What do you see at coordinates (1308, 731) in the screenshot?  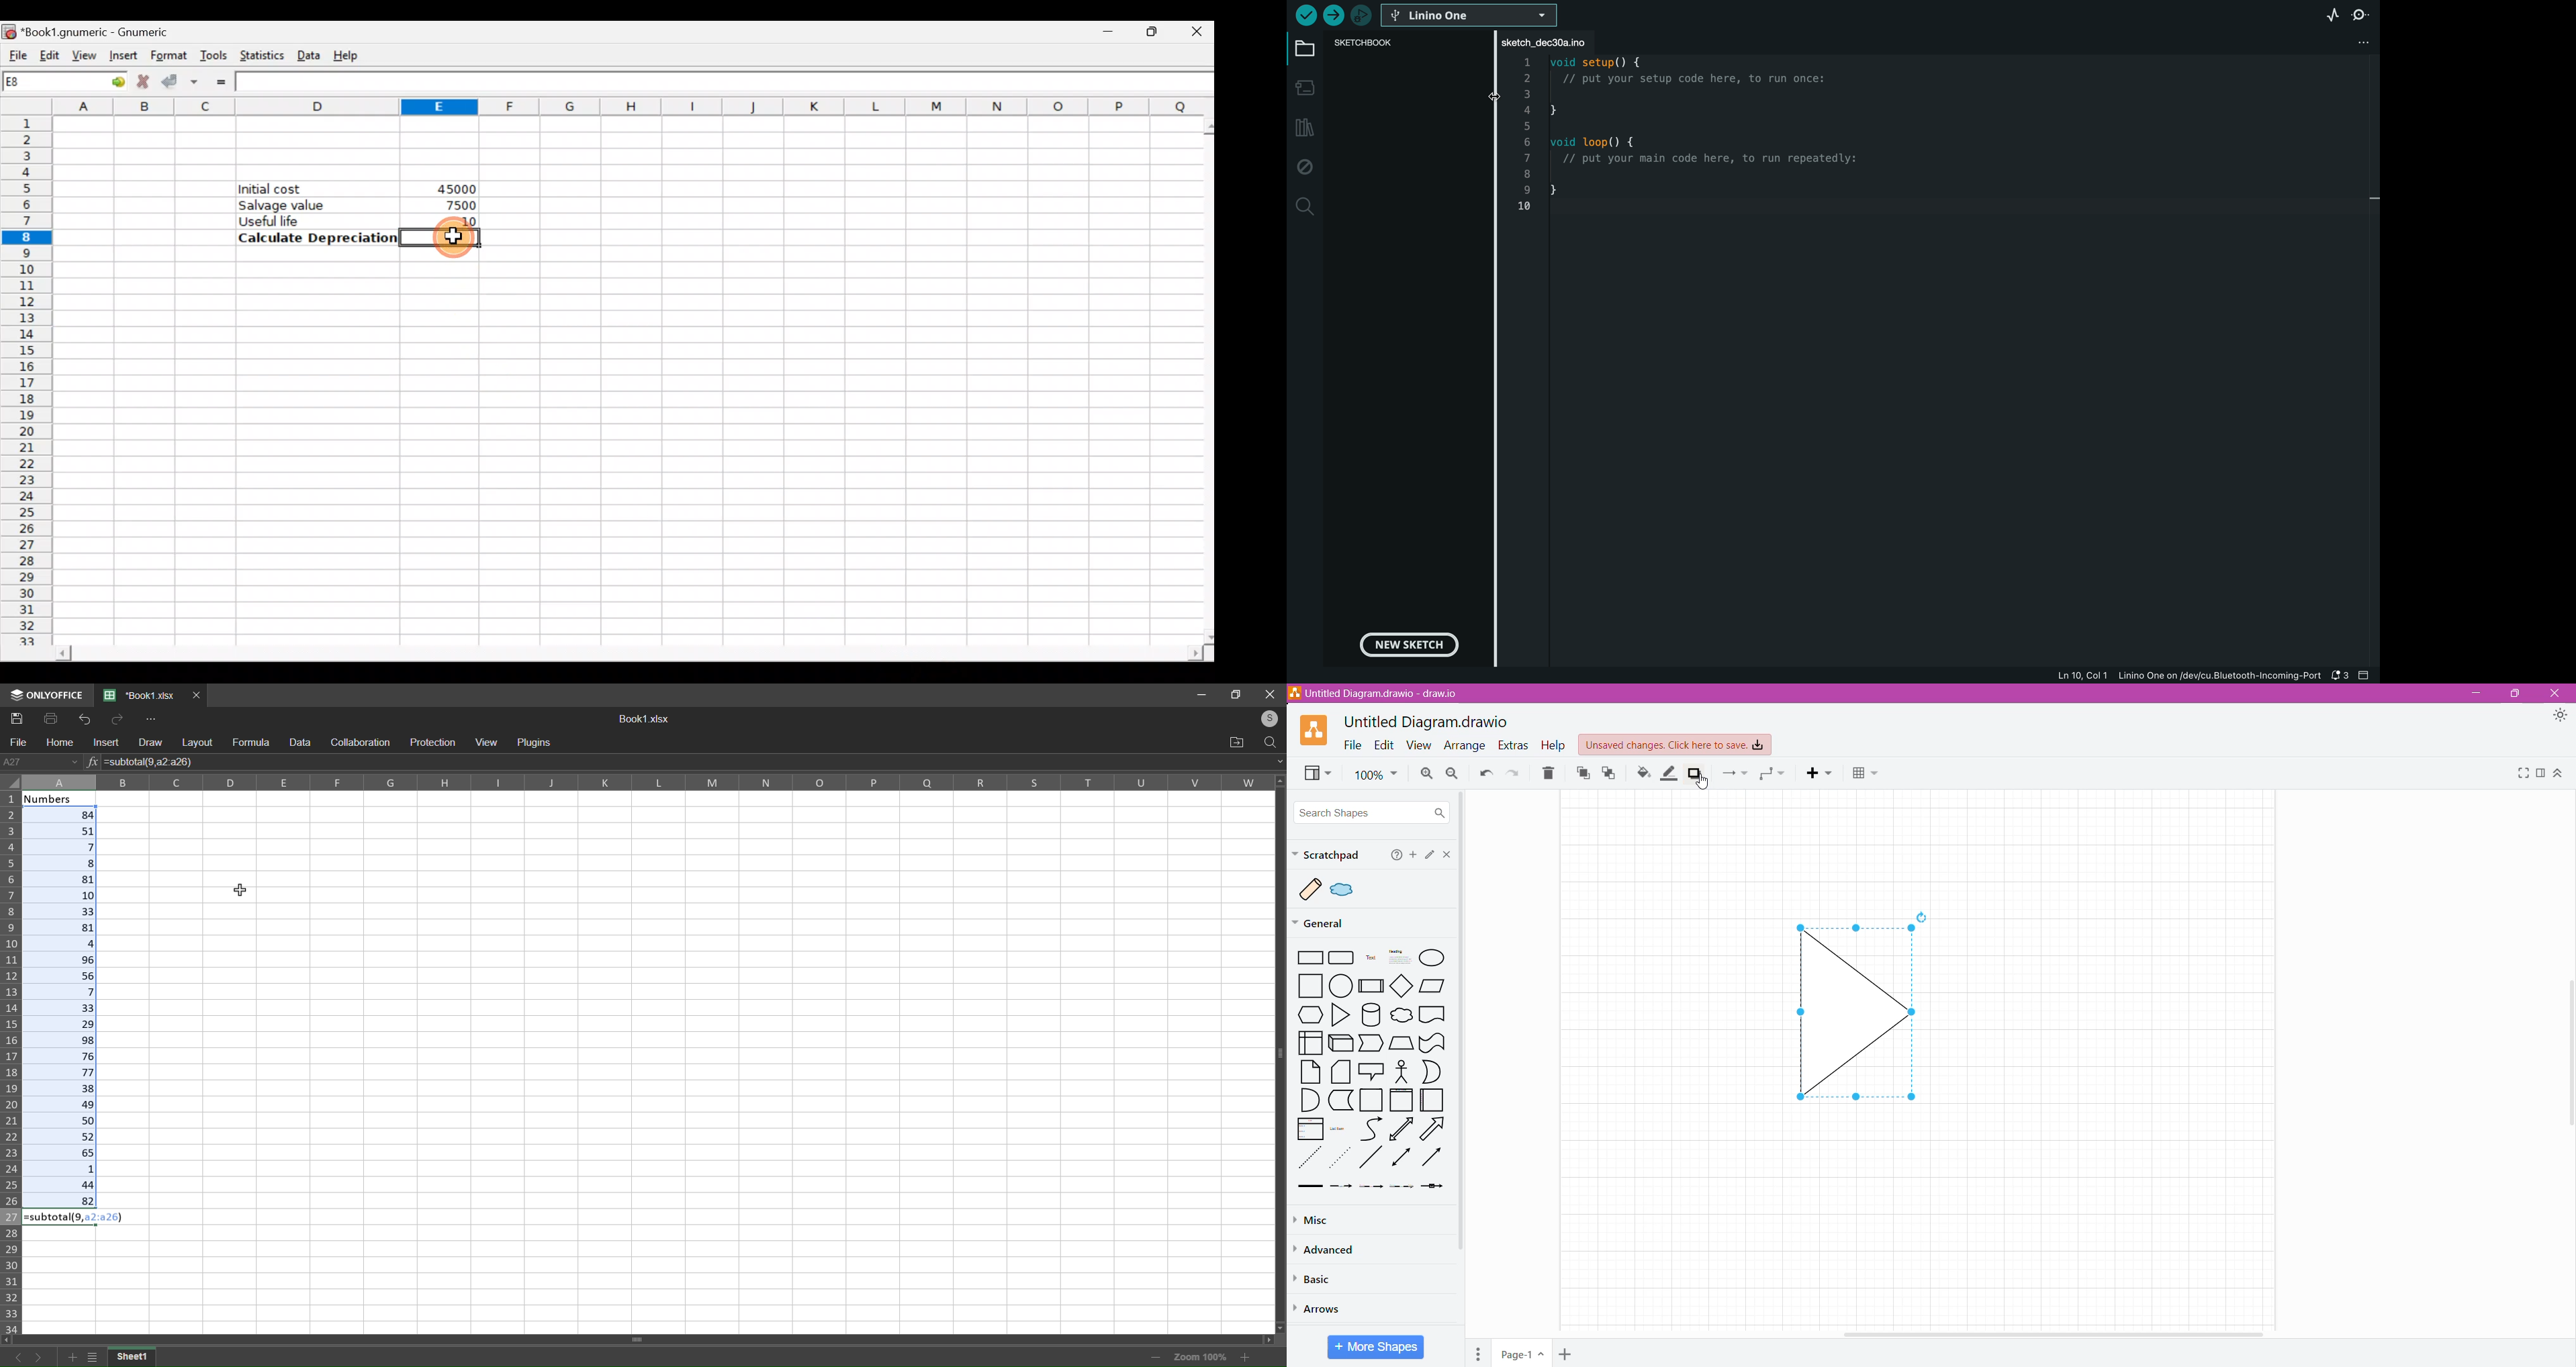 I see `Application Logo` at bounding box center [1308, 731].